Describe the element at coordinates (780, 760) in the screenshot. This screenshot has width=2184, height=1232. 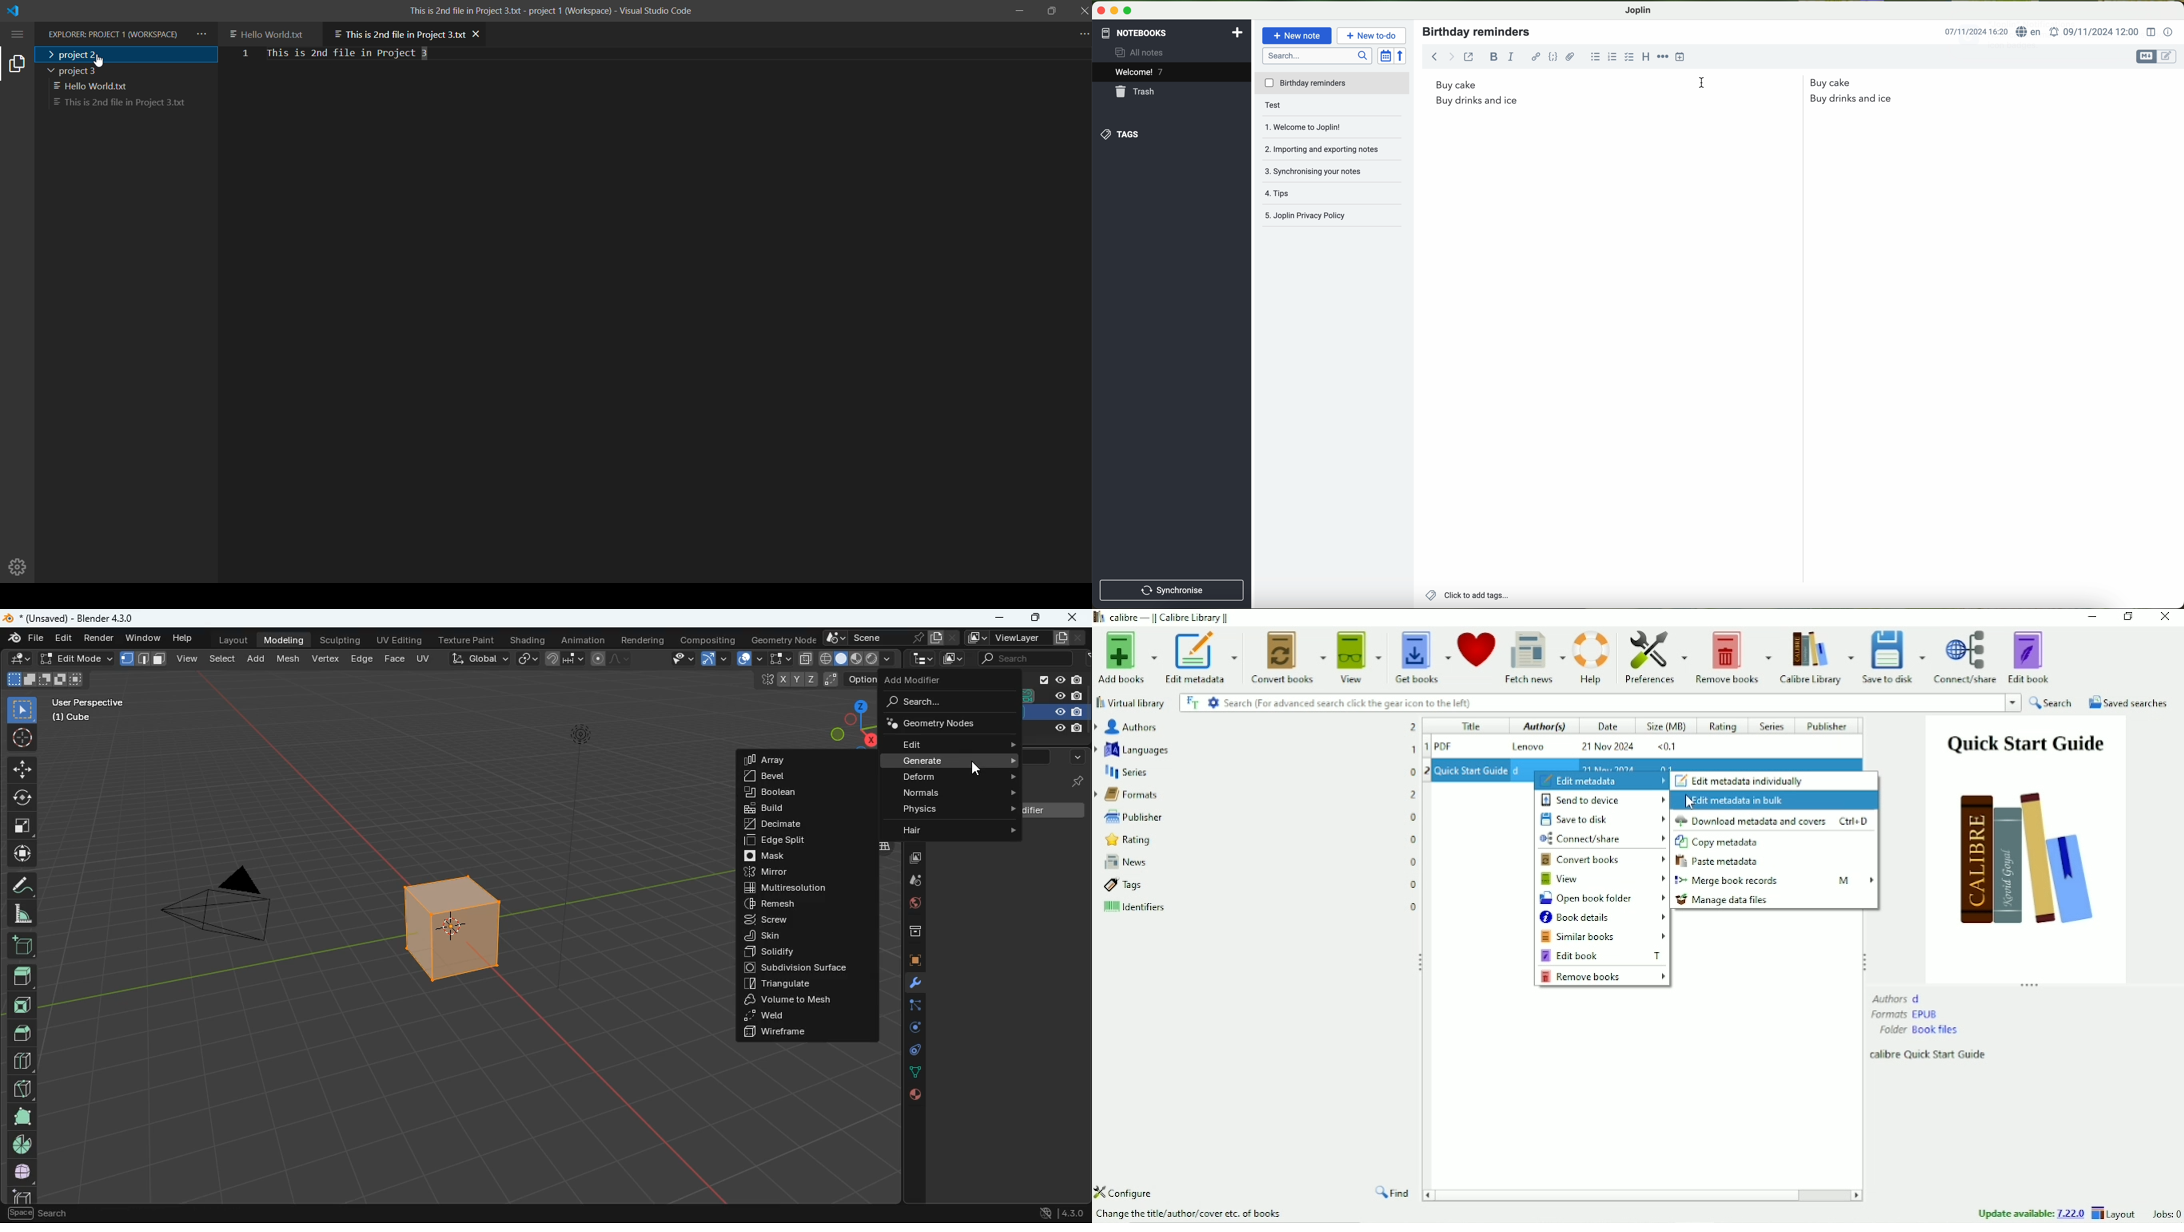
I see `array` at that location.